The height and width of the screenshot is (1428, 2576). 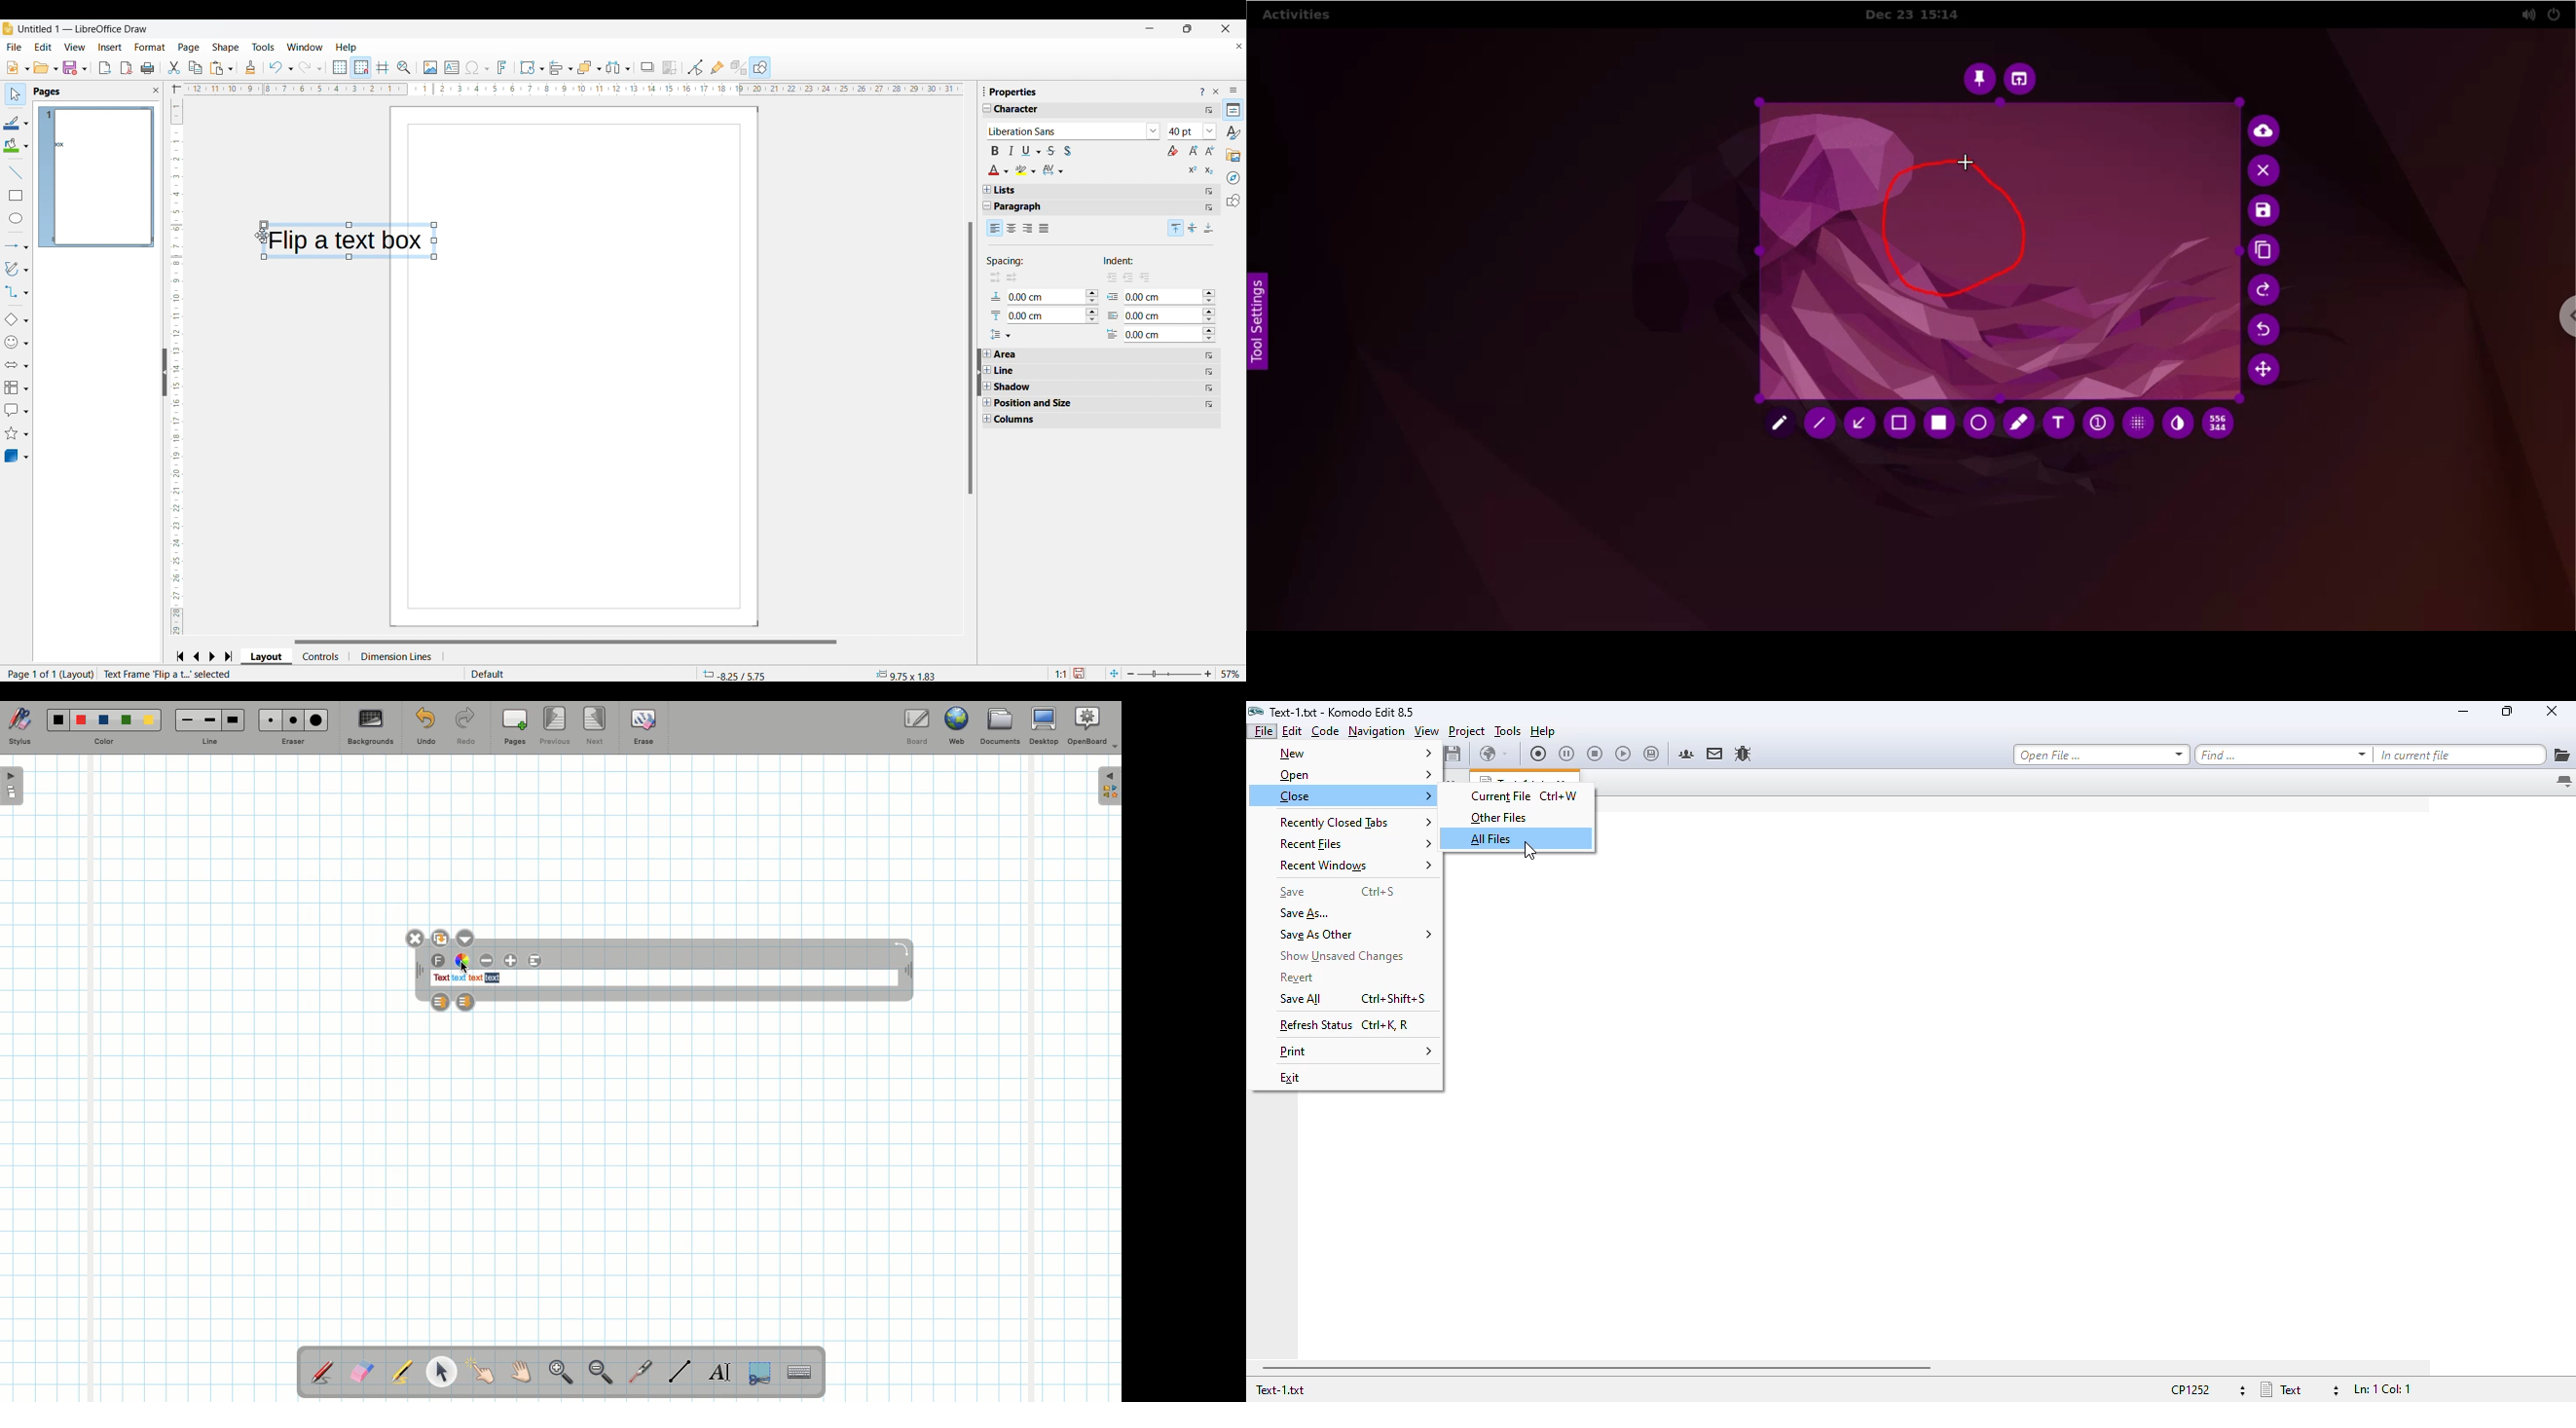 What do you see at coordinates (1127, 262) in the screenshot?
I see `Indicates indent options` at bounding box center [1127, 262].